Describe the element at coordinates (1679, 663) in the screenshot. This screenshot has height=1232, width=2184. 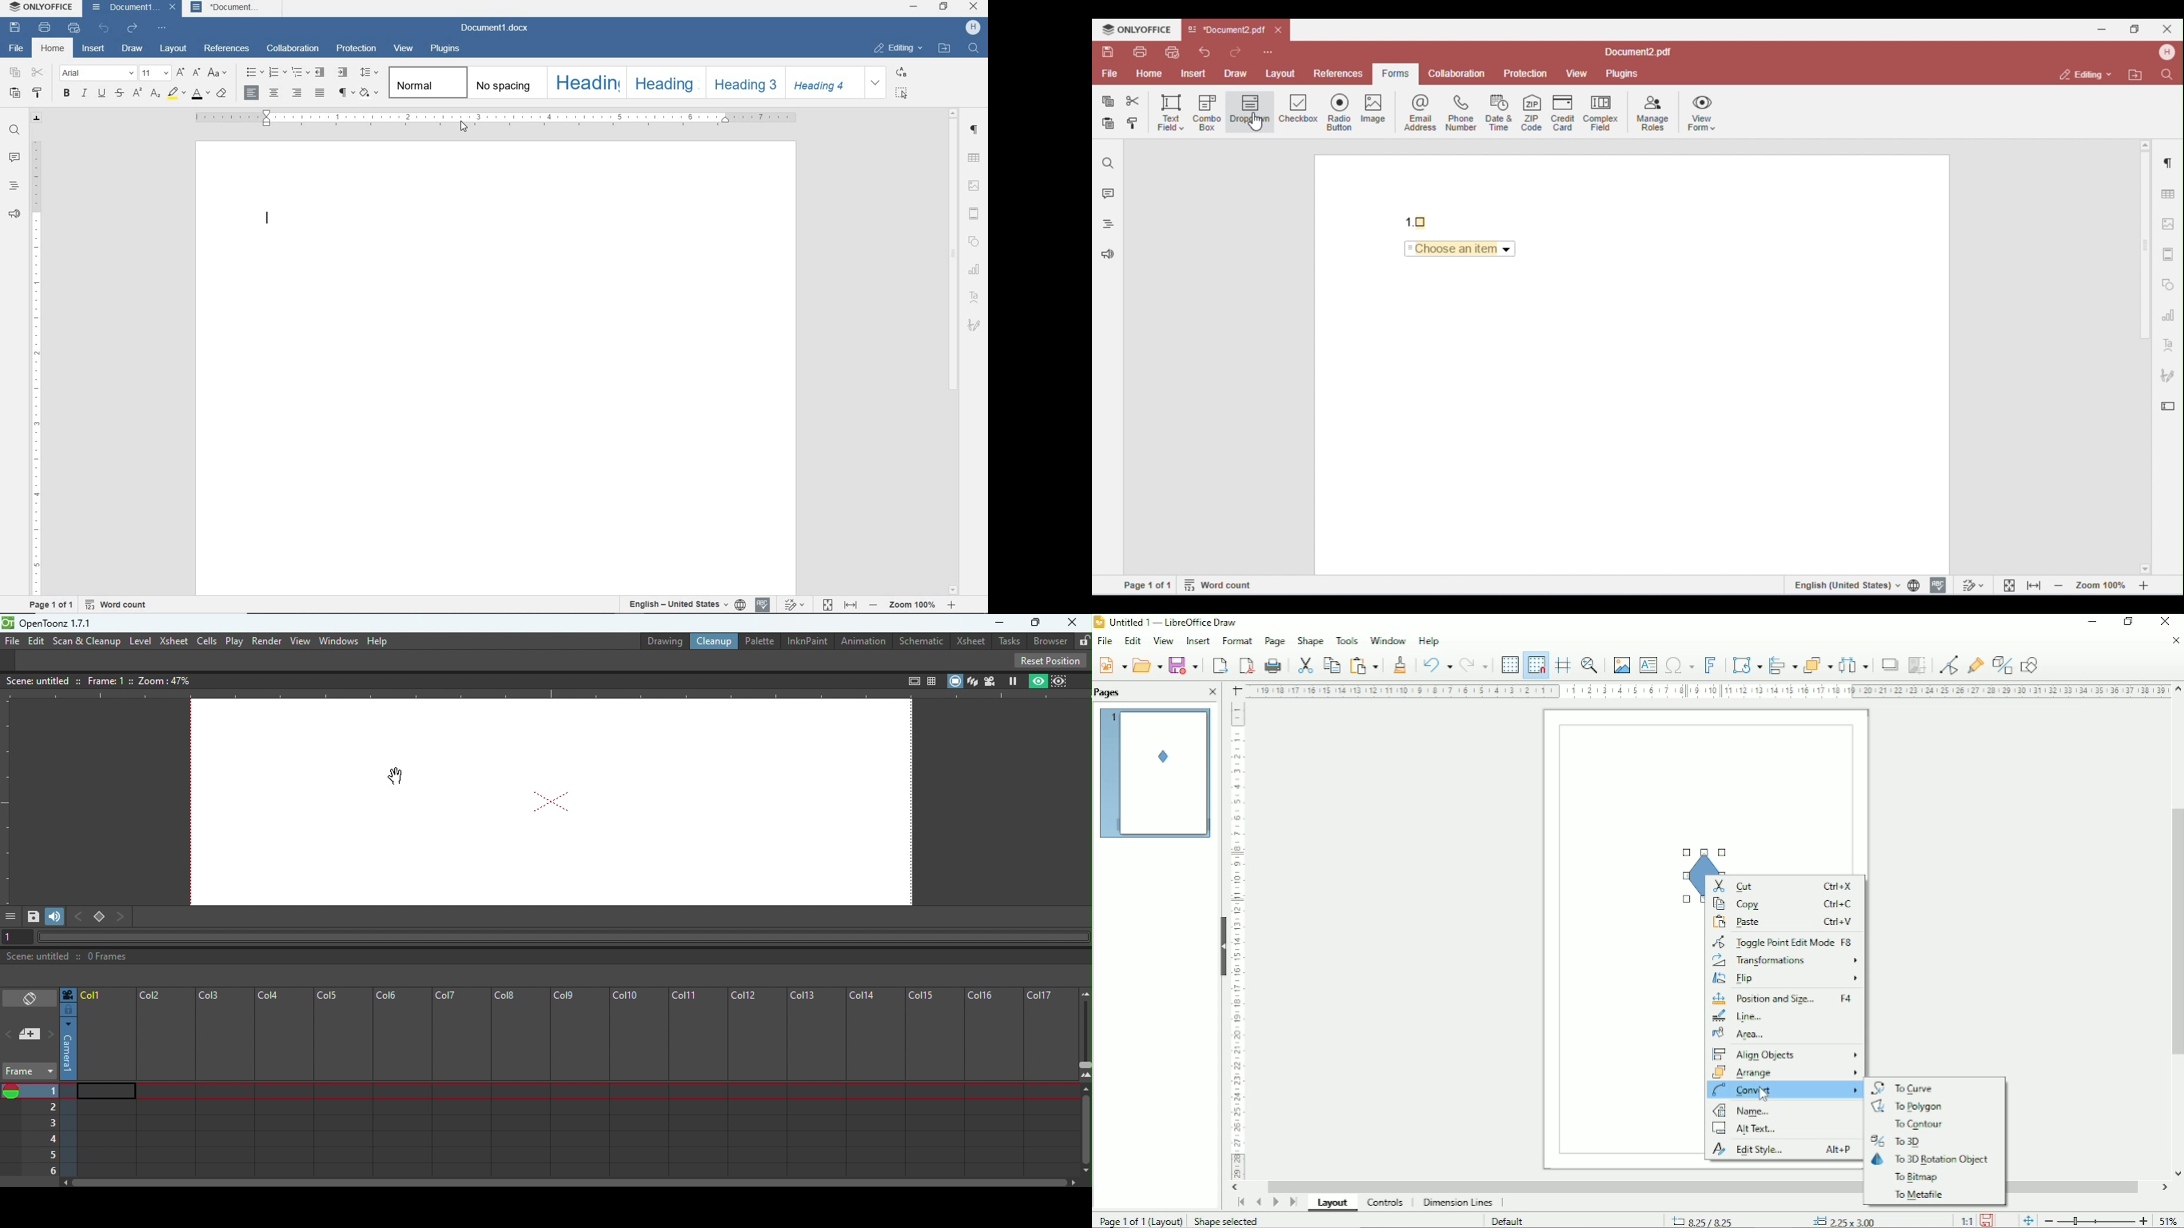
I see `Insert special characters` at that location.